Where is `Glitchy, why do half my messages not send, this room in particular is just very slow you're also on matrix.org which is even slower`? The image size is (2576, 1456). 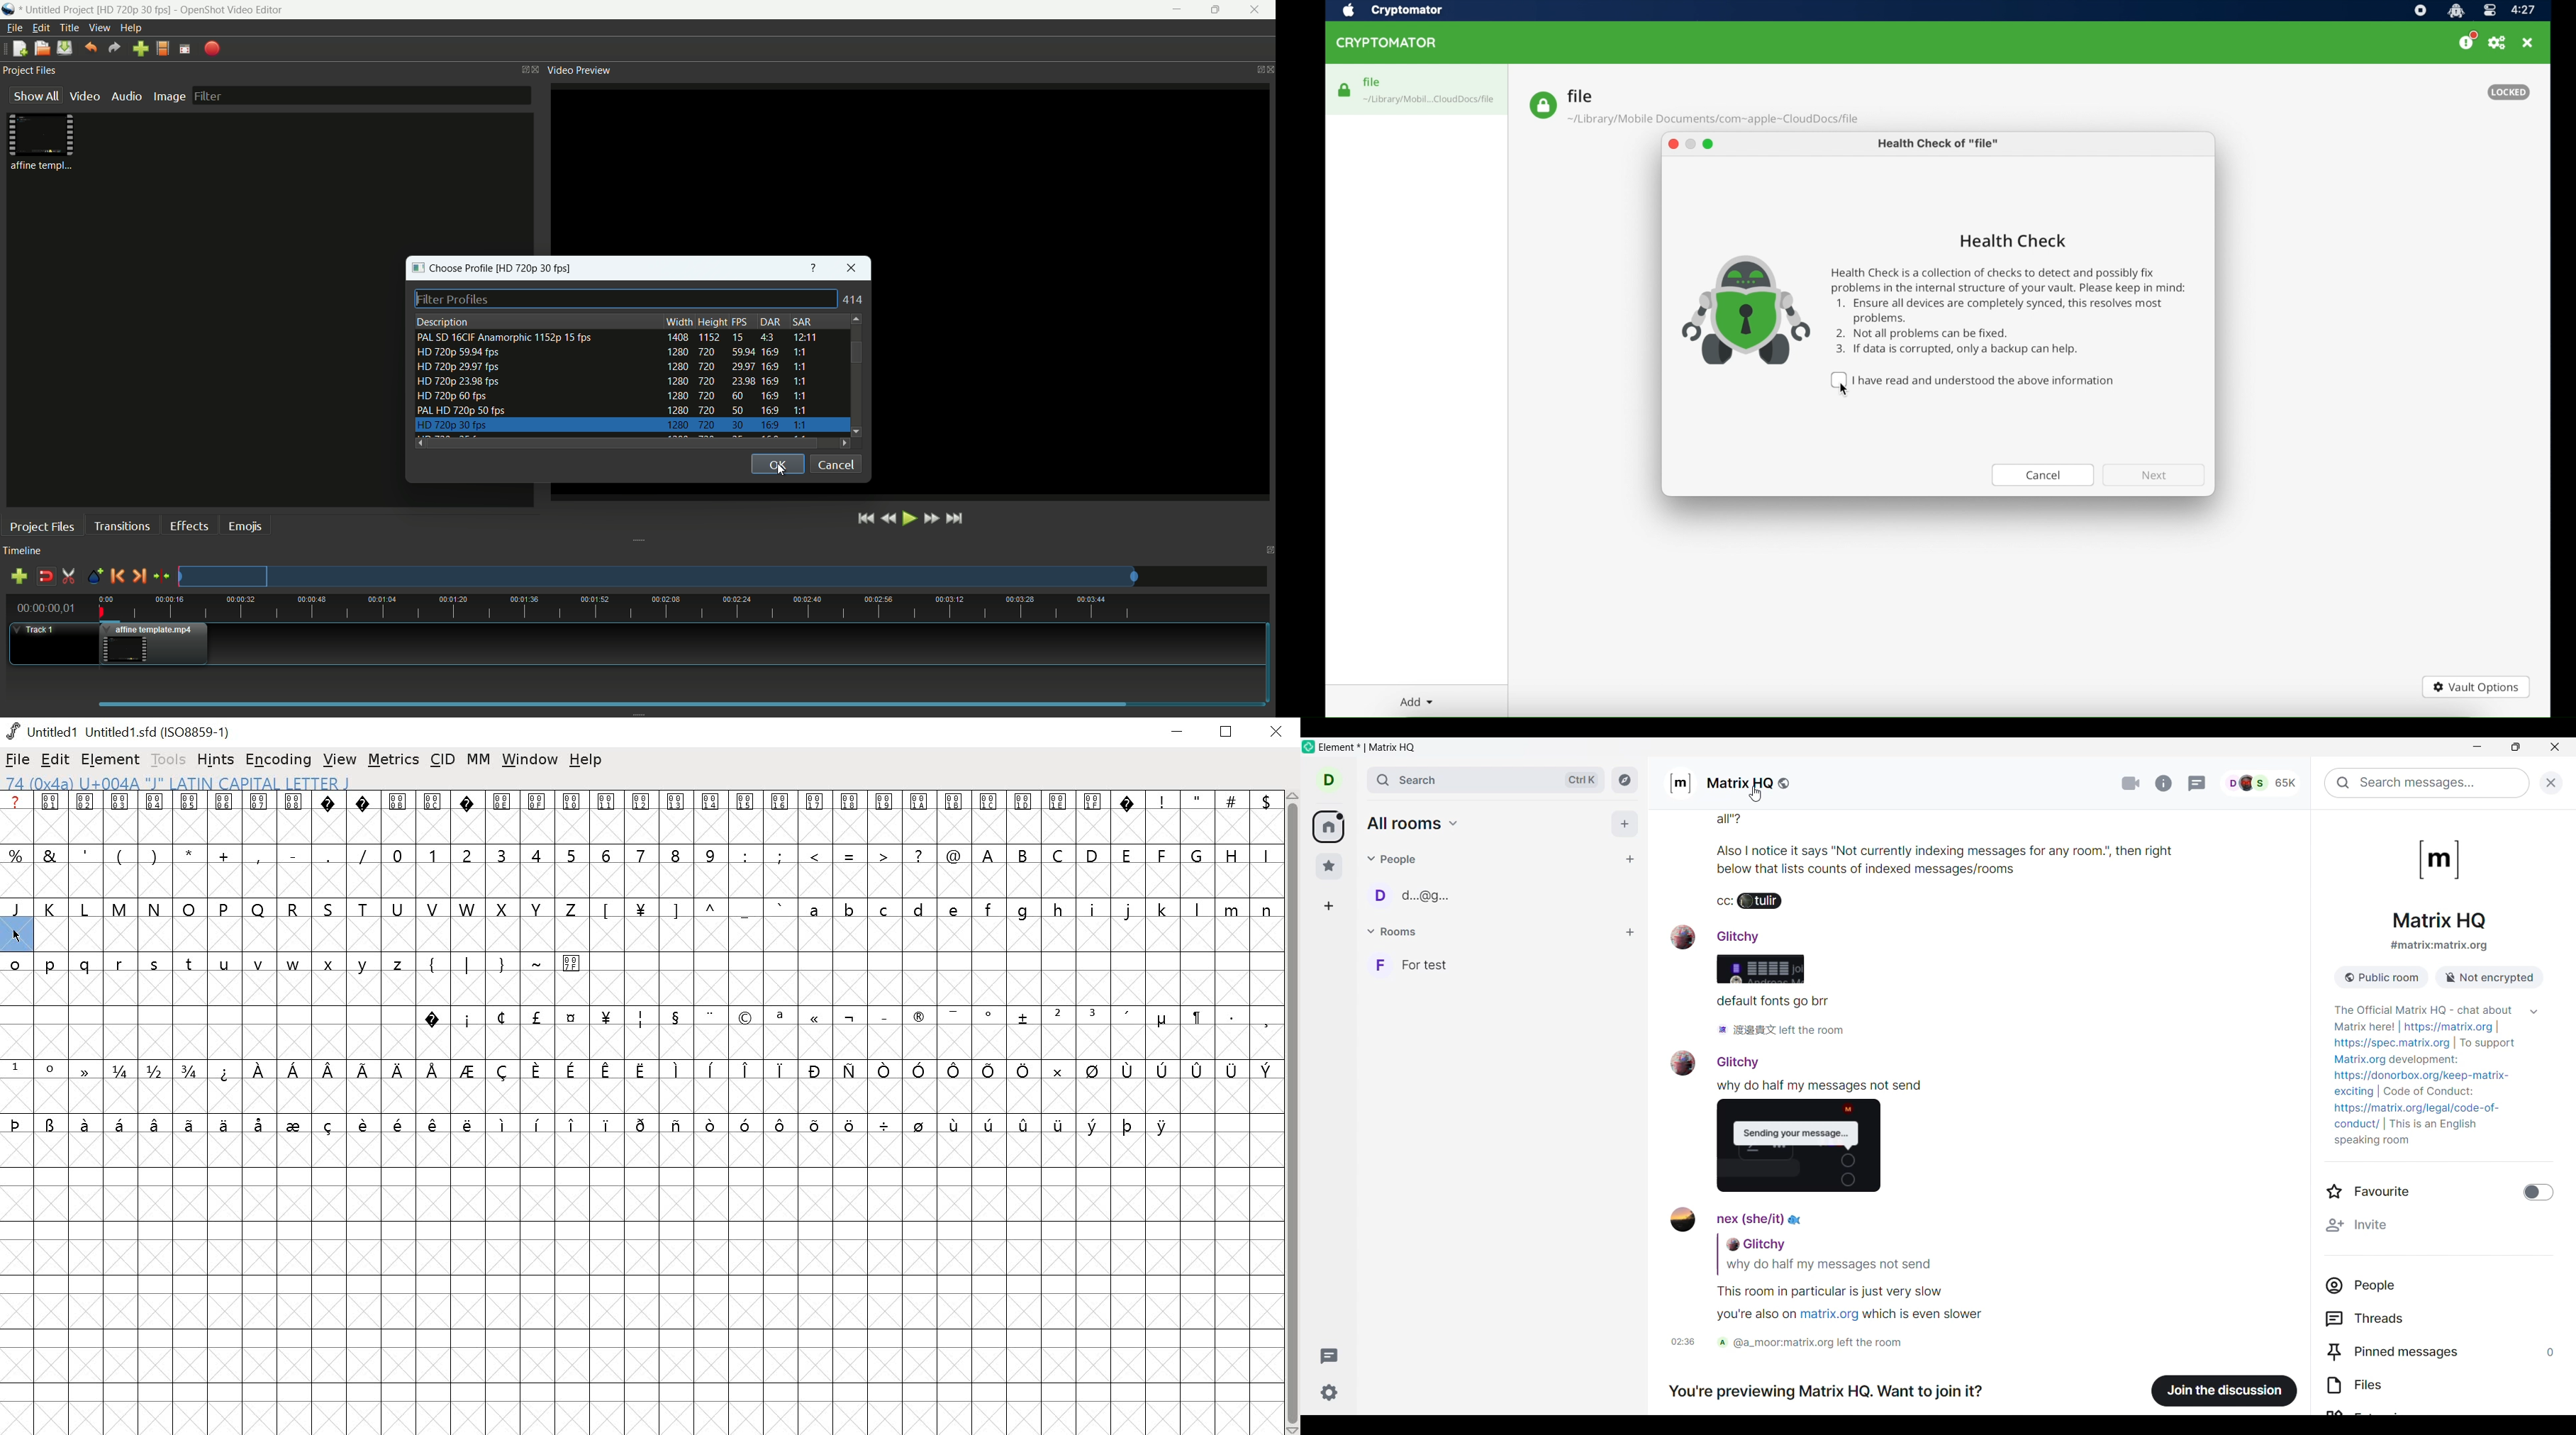
Glitchy, why do half my messages not send, this room in particular is just very slow you're also on matrix.org which is even slower is located at coordinates (1835, 1280).